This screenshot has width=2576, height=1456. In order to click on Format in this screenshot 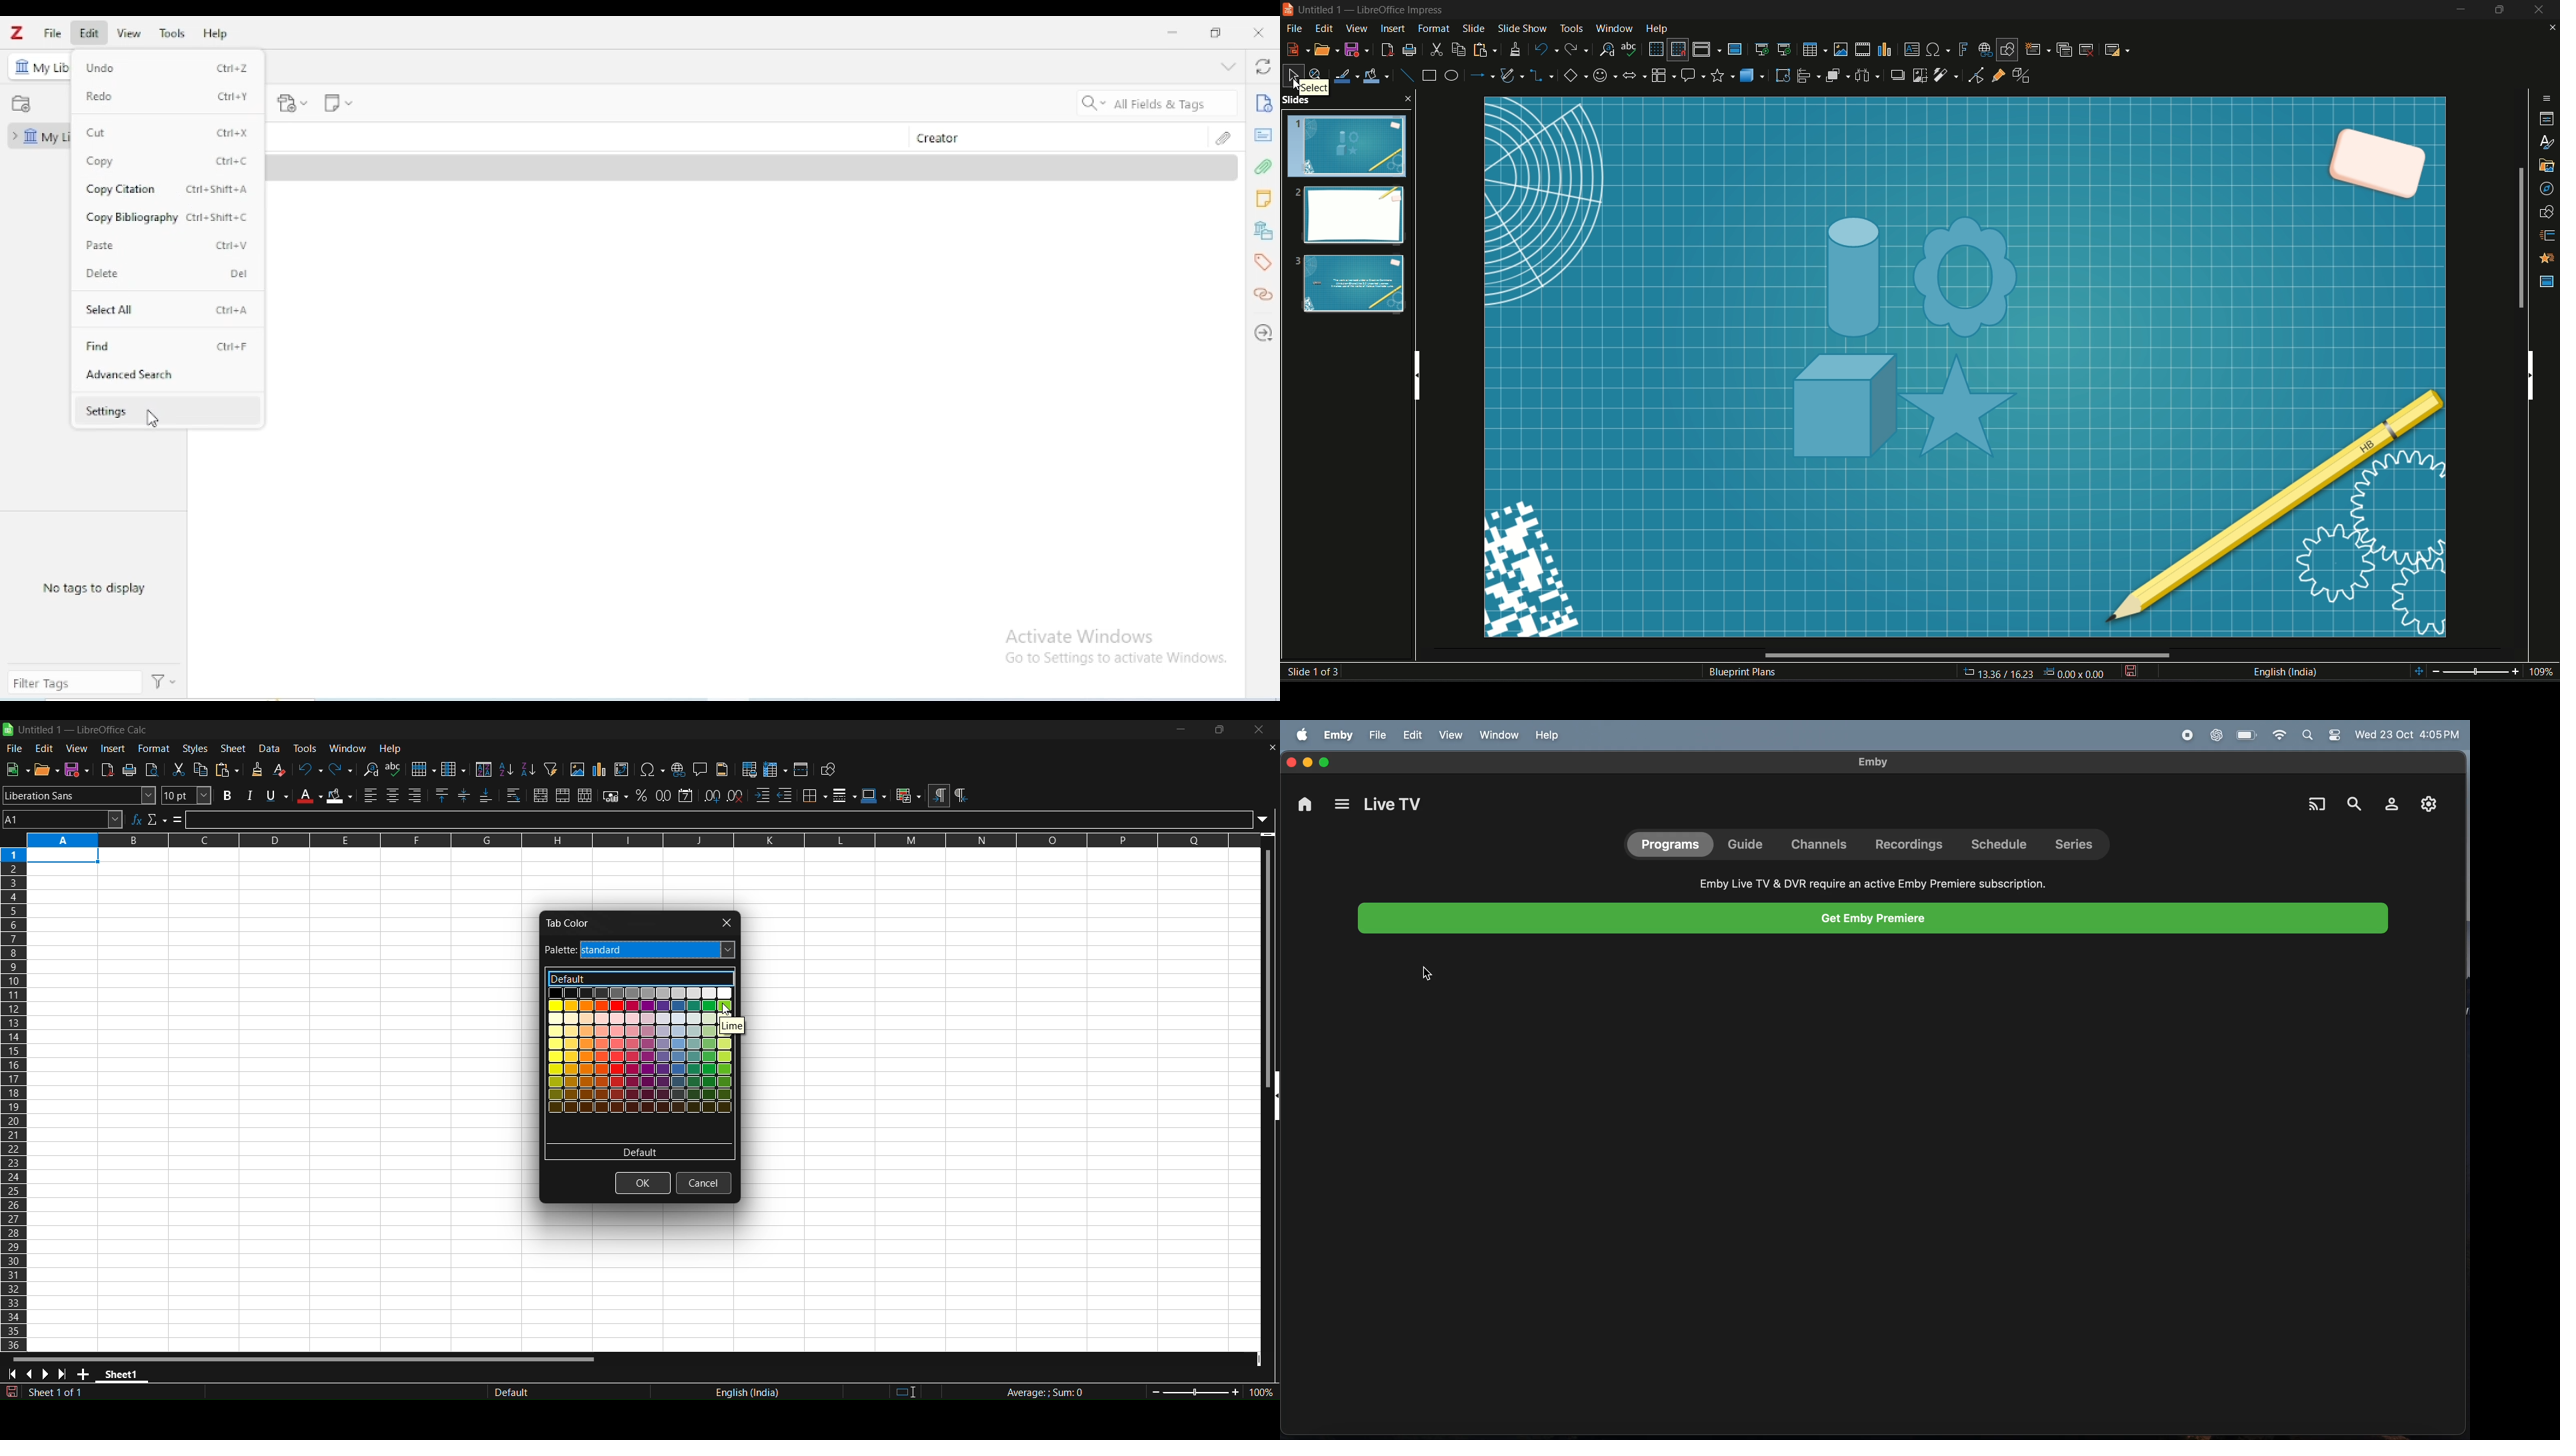, I will do `click(1434, 29)`.